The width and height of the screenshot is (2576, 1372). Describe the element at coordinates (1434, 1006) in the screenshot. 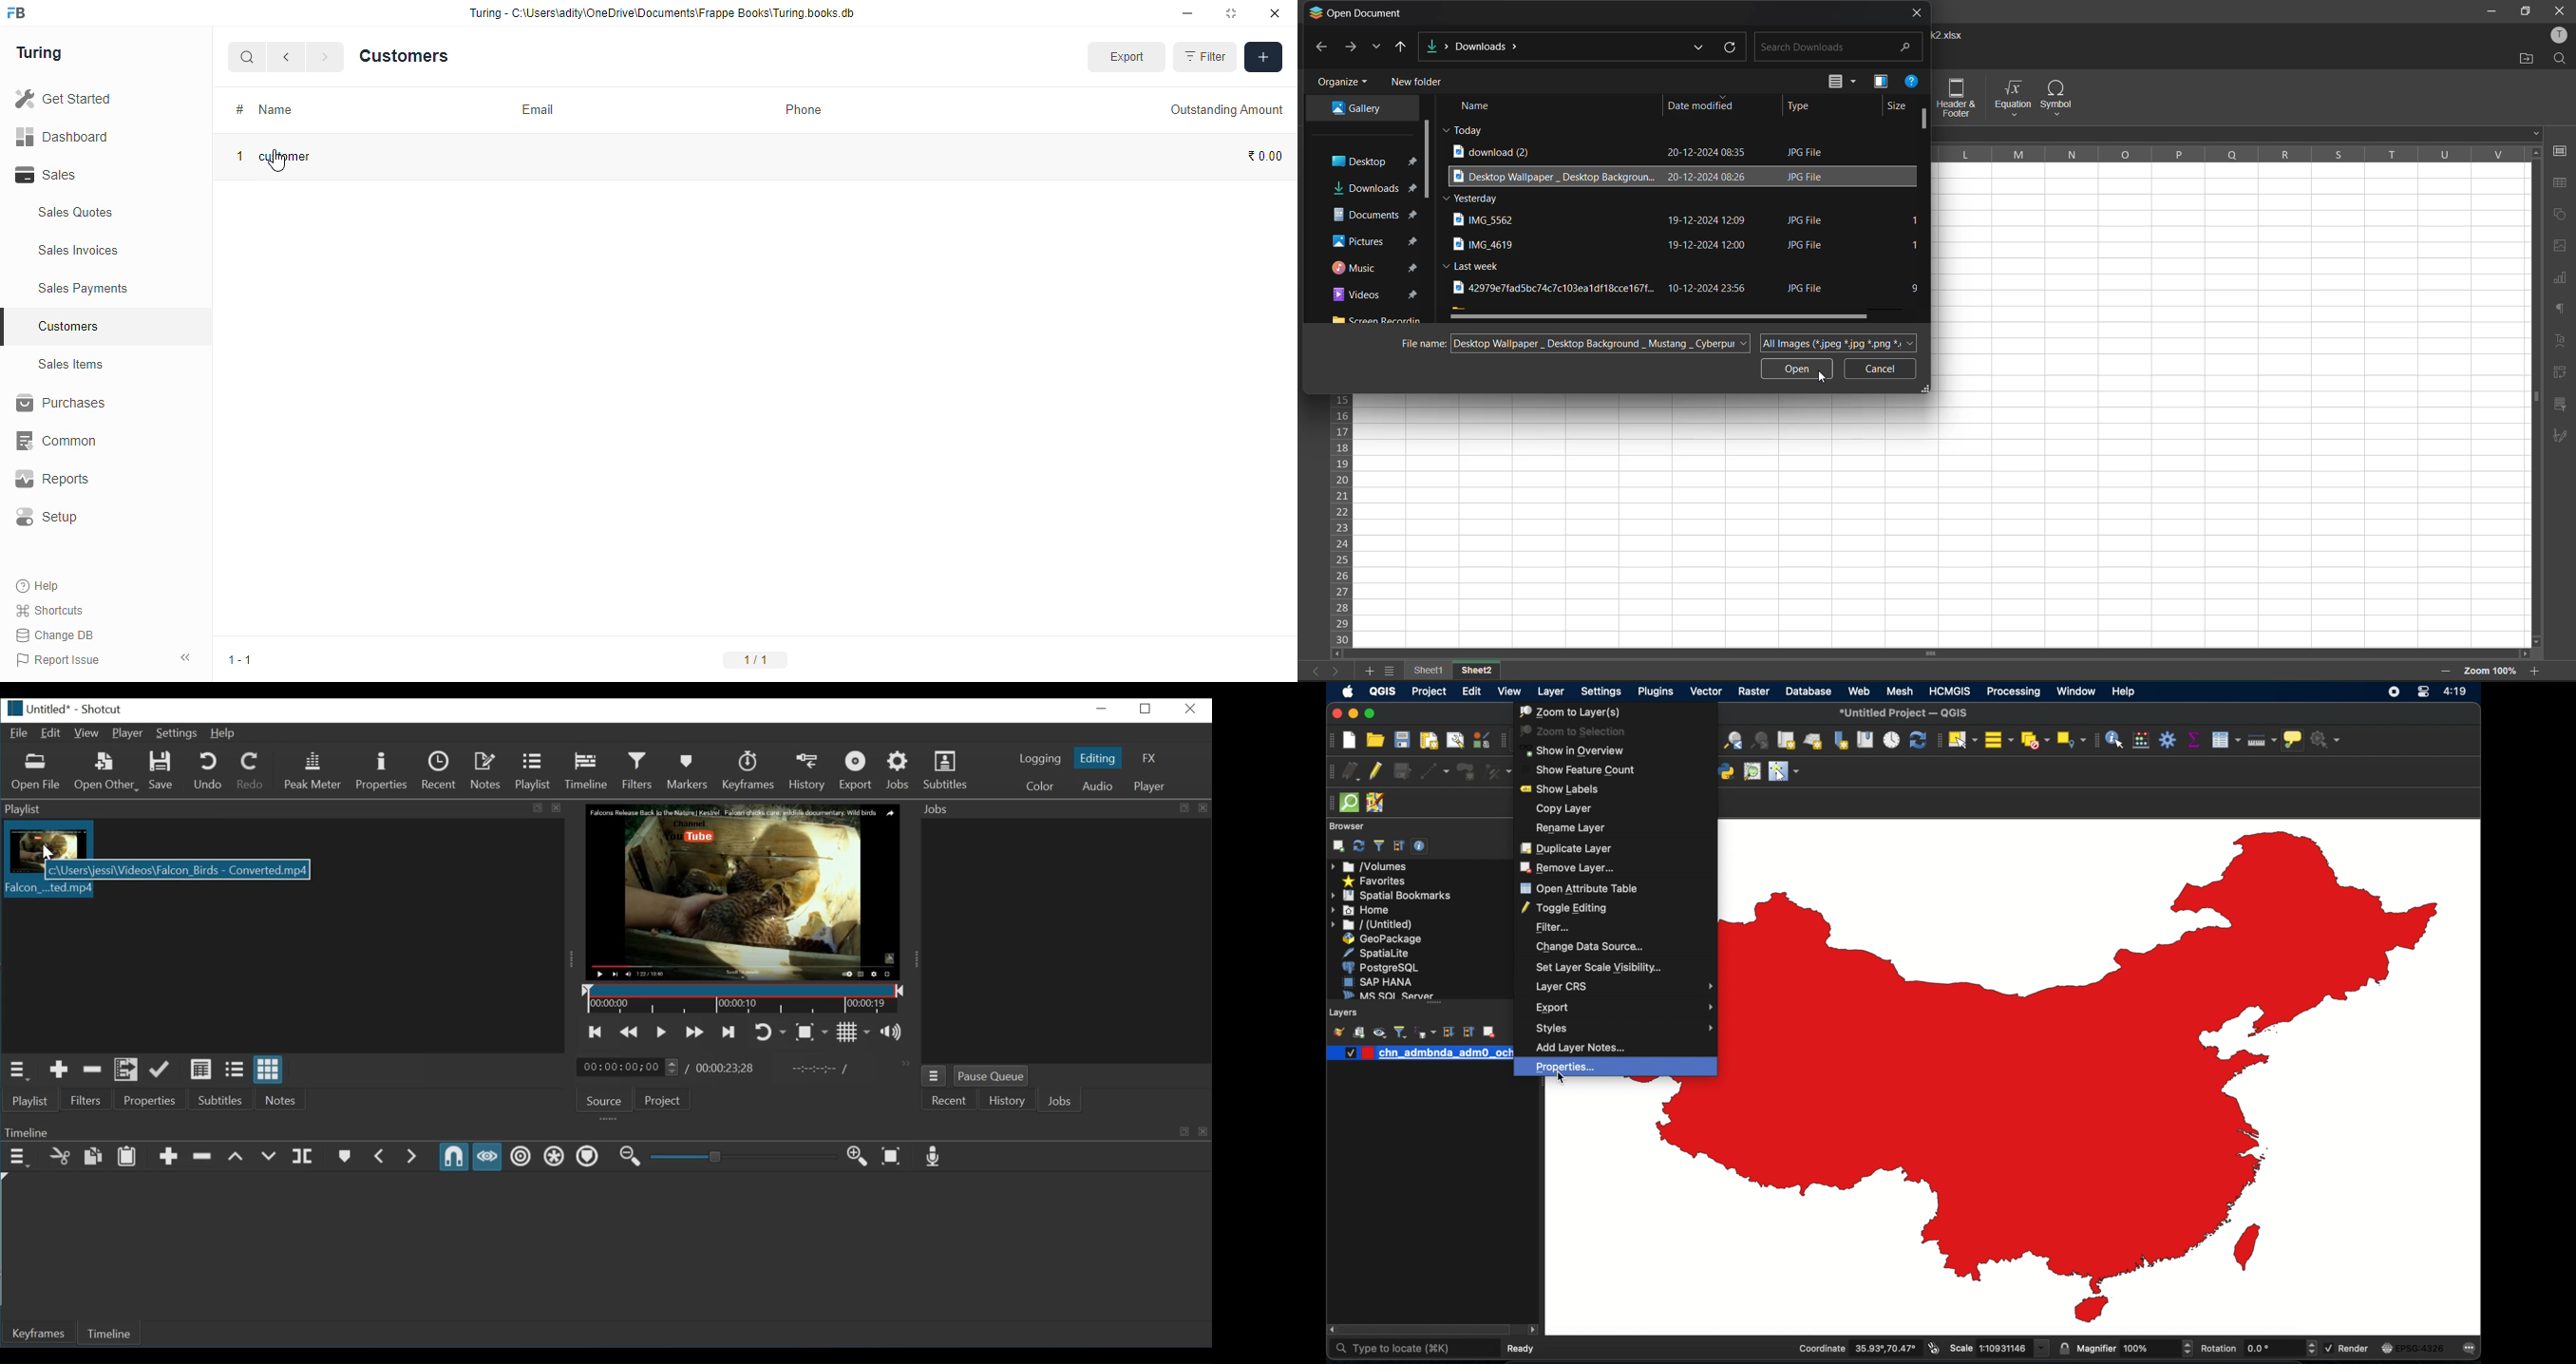

I see `layers` at that location.